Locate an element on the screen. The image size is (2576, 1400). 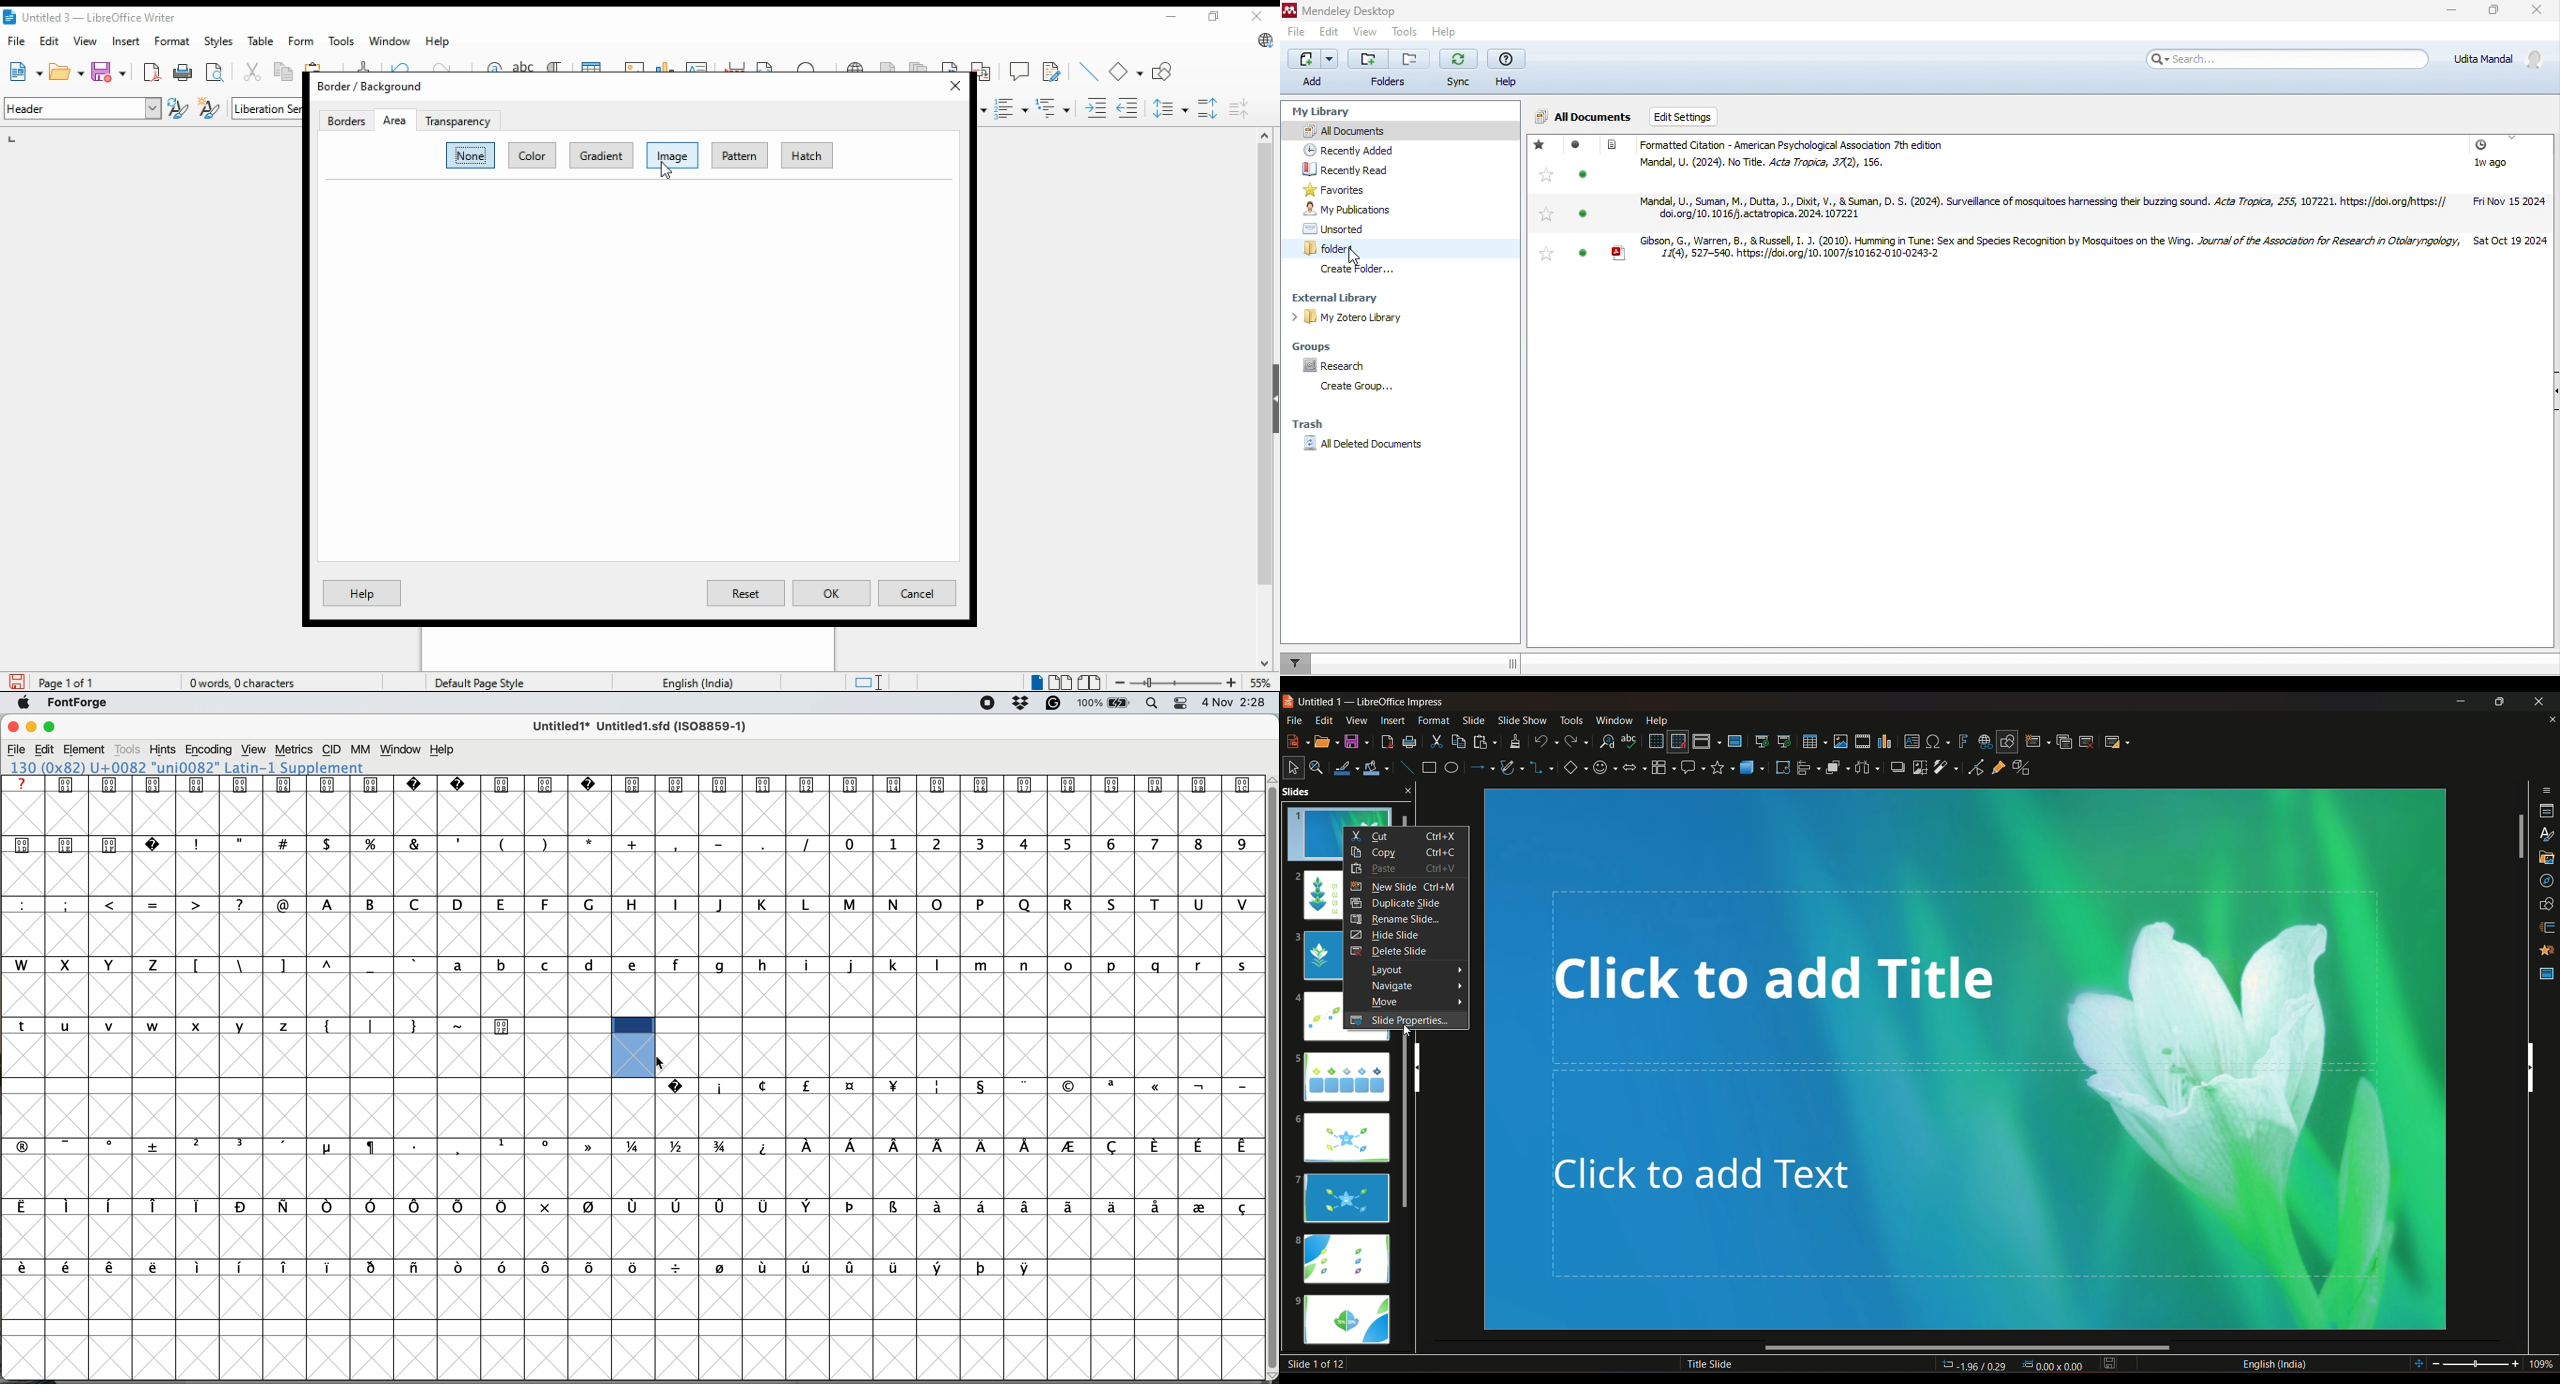
slide 6 is located at coordinates (1347, 1140).